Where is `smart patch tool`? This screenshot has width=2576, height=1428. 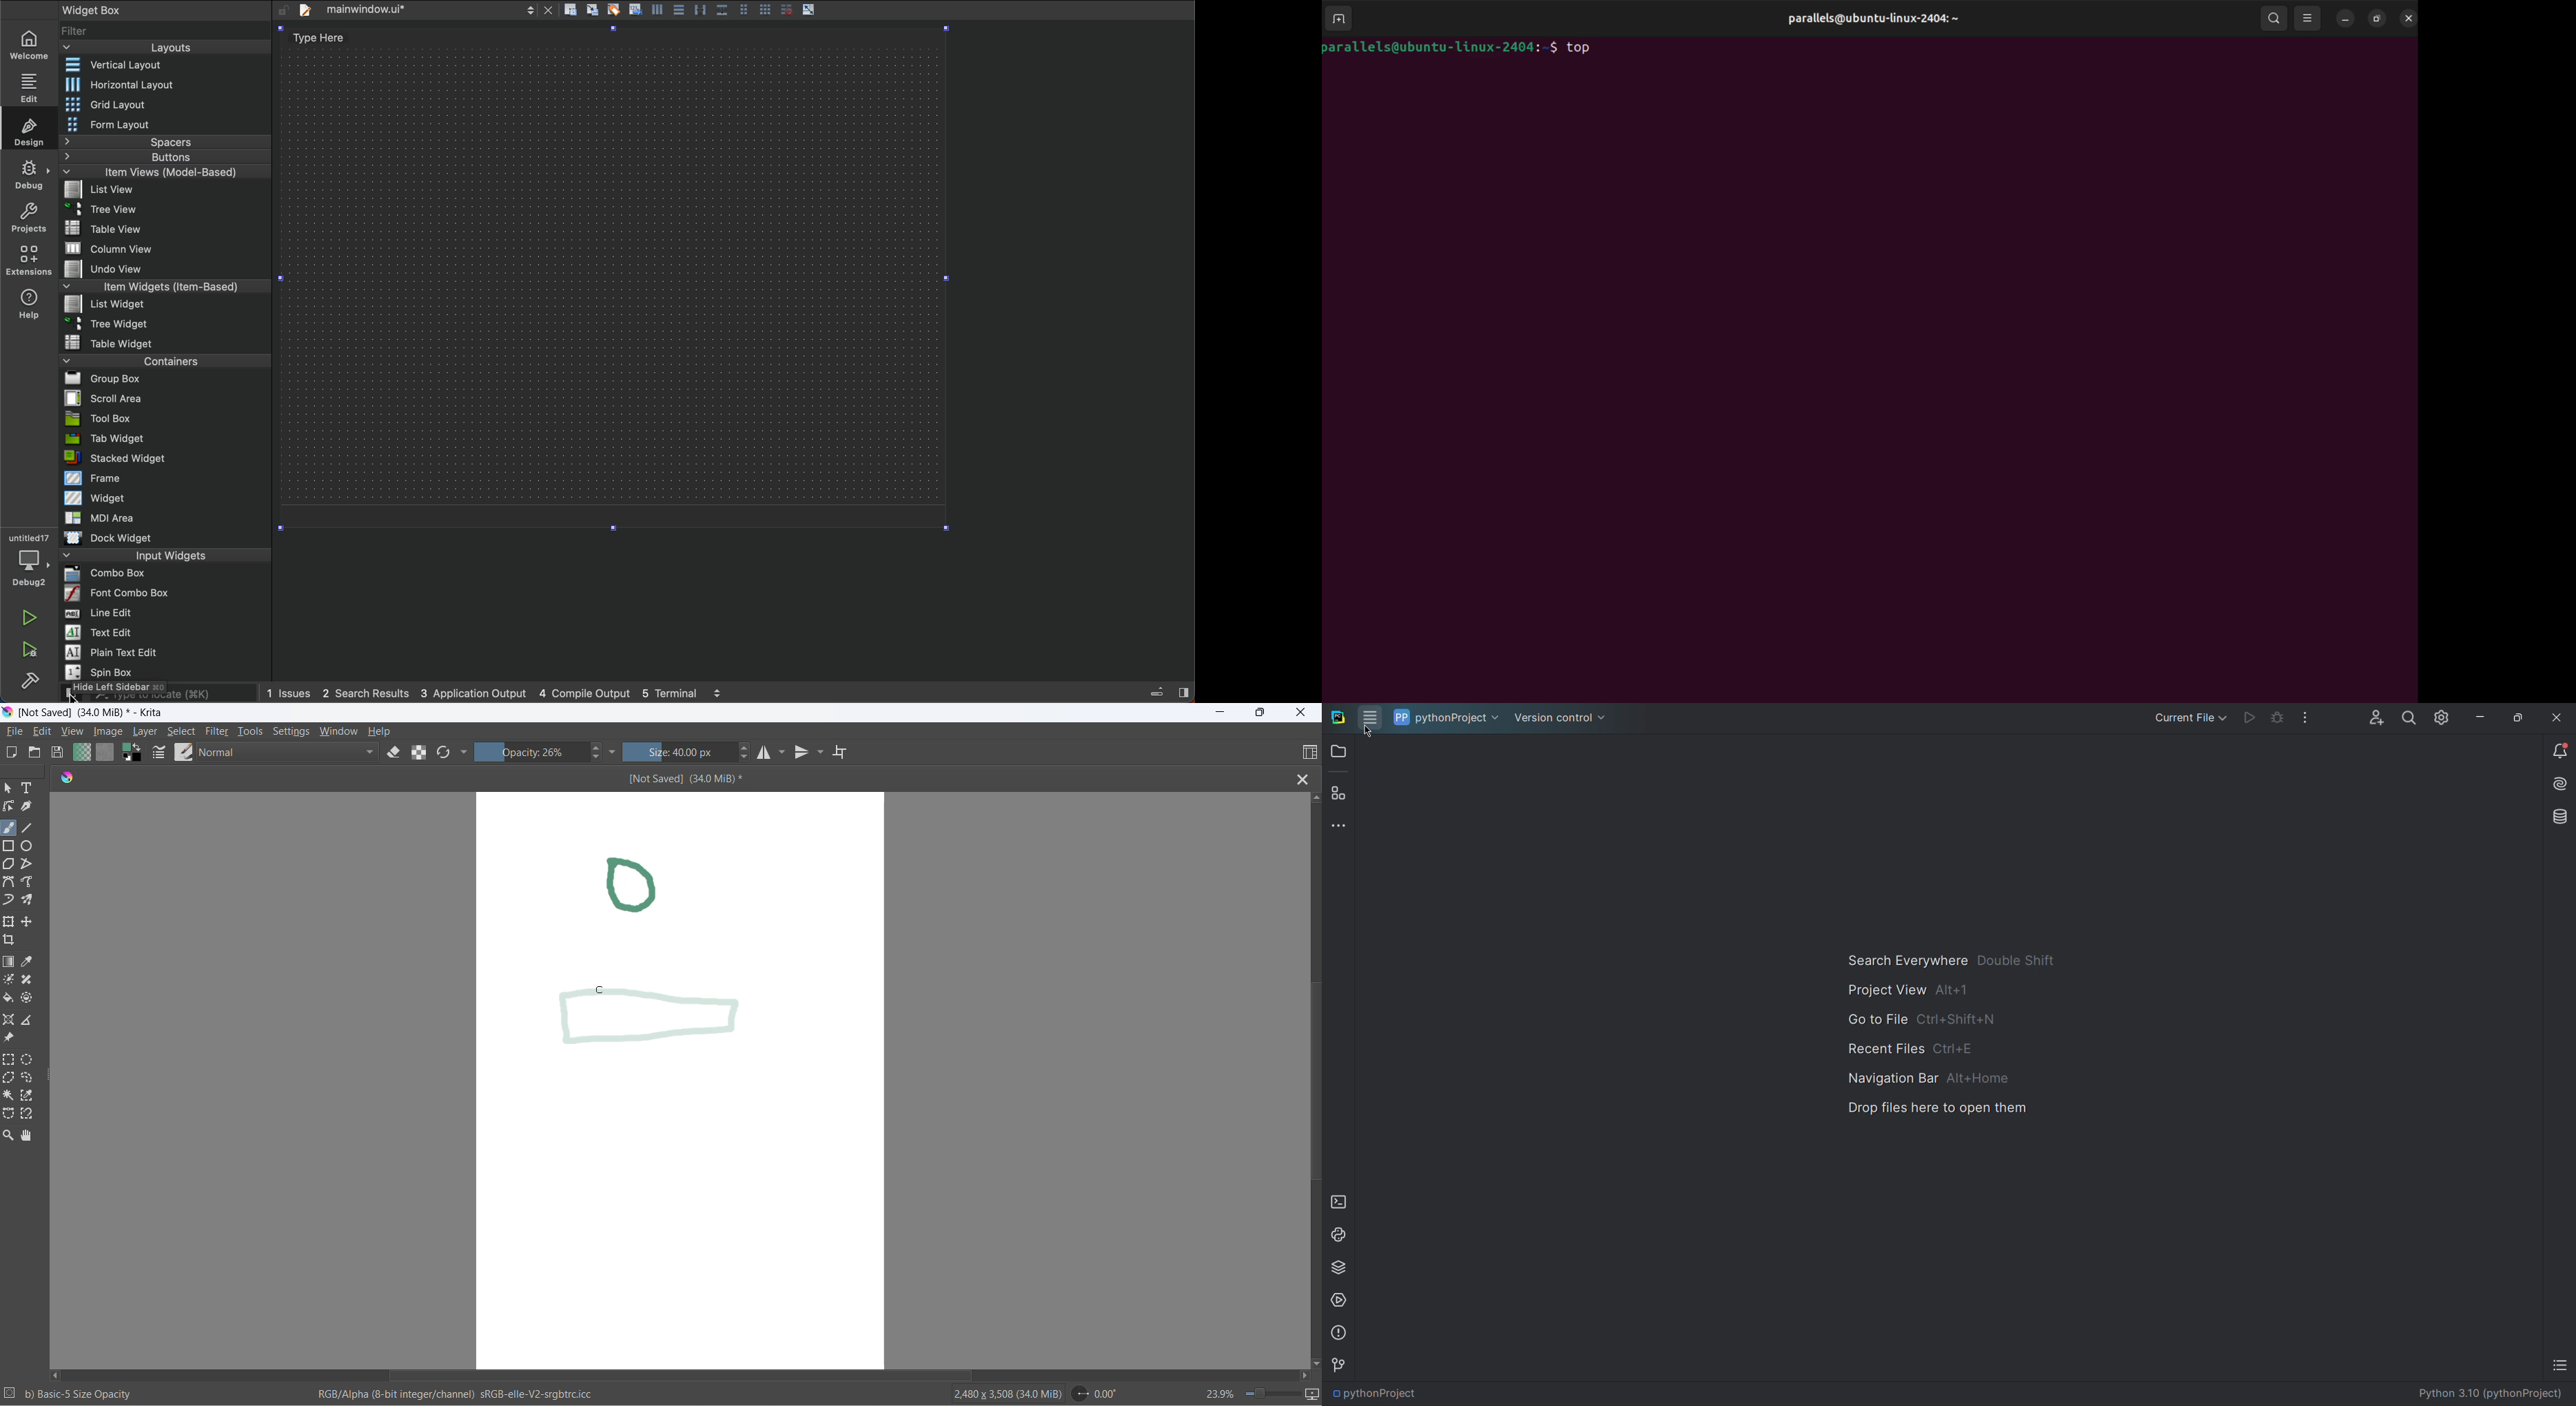 smart patch tool is located at coordinates (32, 981).